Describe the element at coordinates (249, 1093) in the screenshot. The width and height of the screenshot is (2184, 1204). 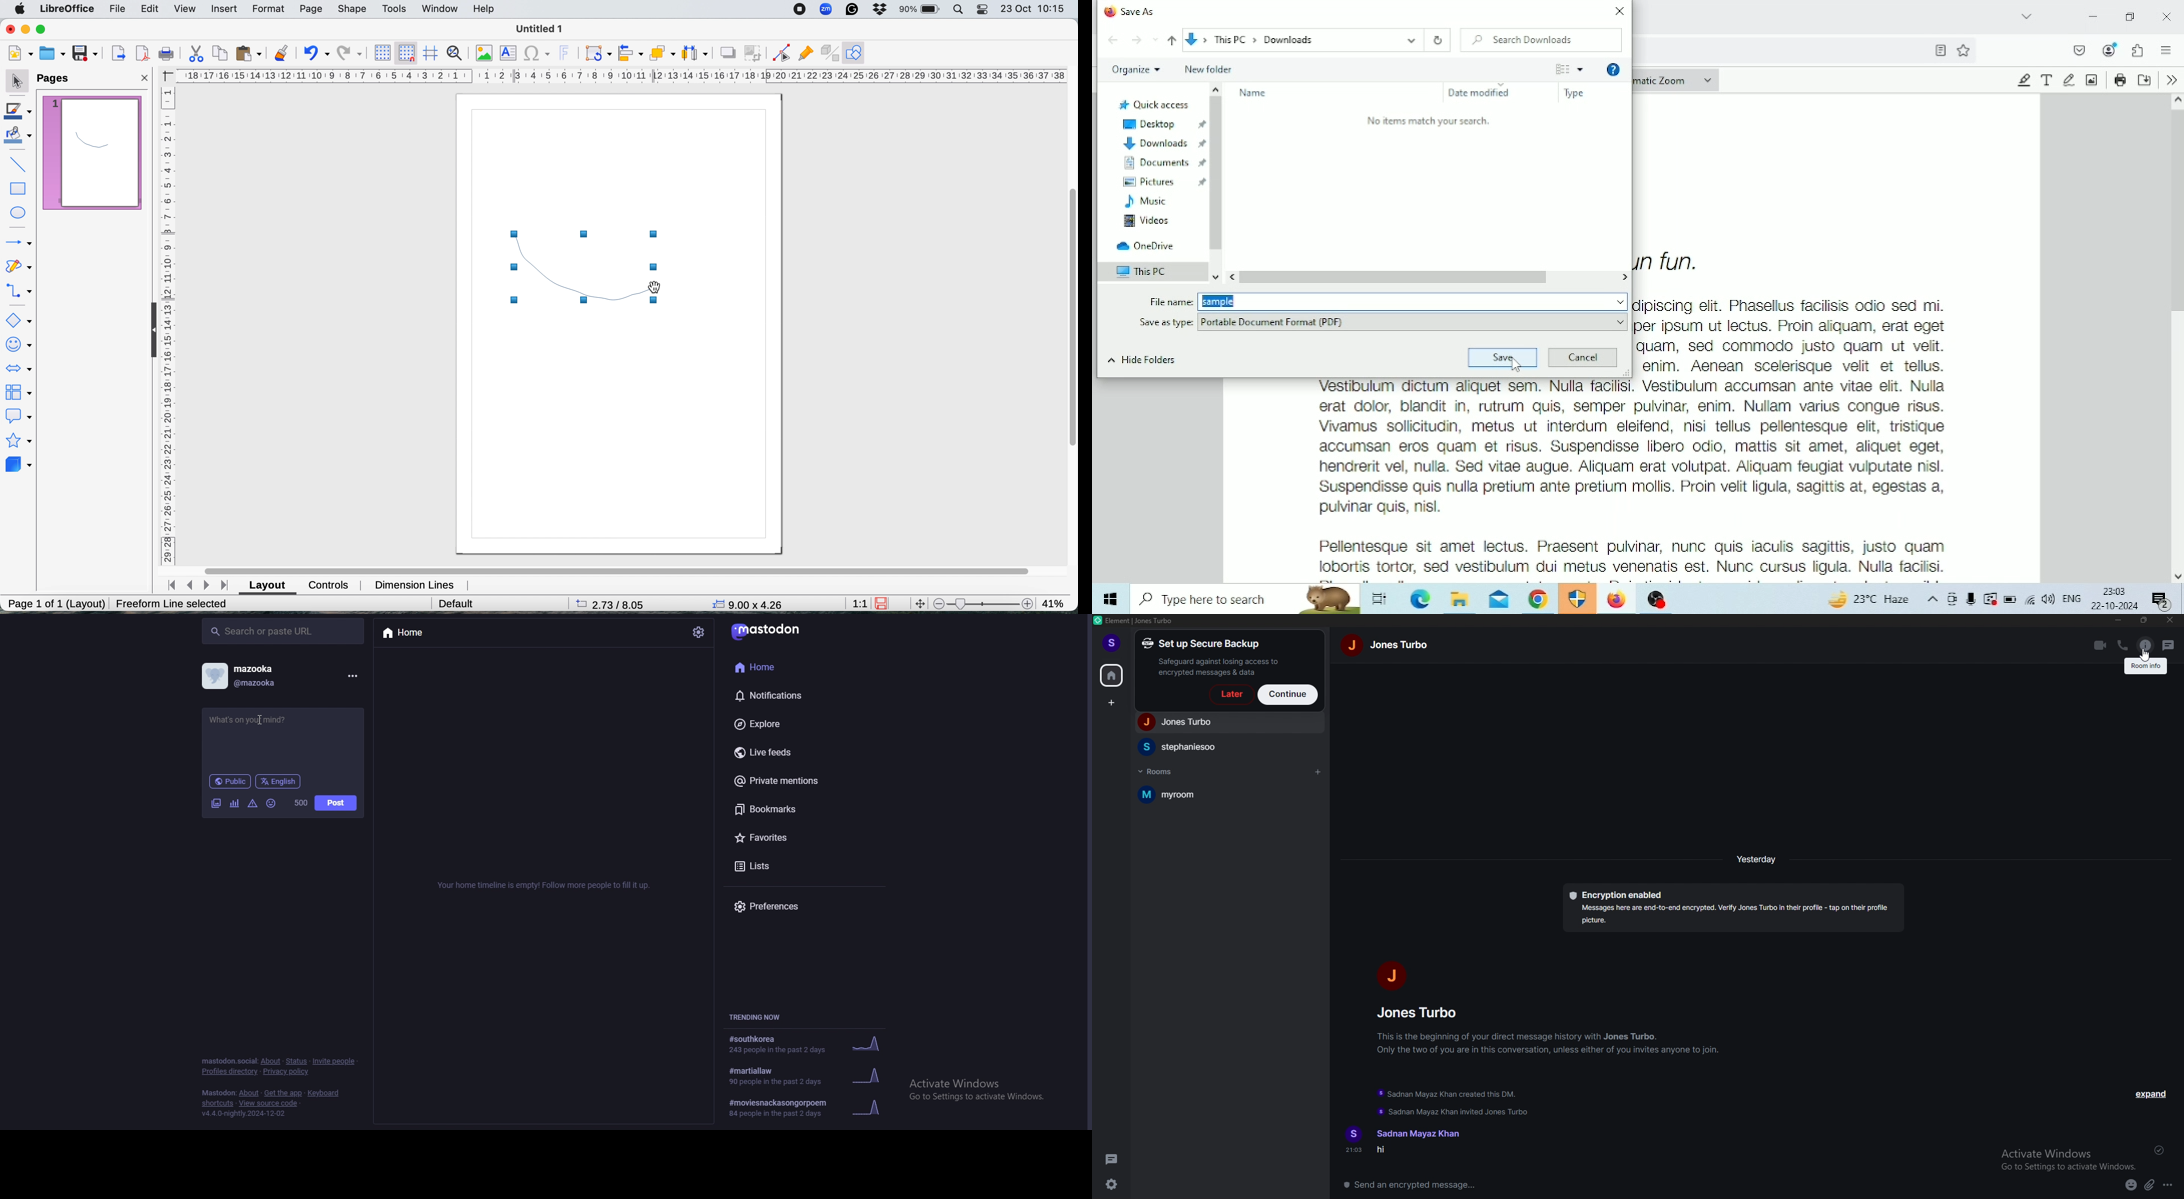
I see `about` at that location.